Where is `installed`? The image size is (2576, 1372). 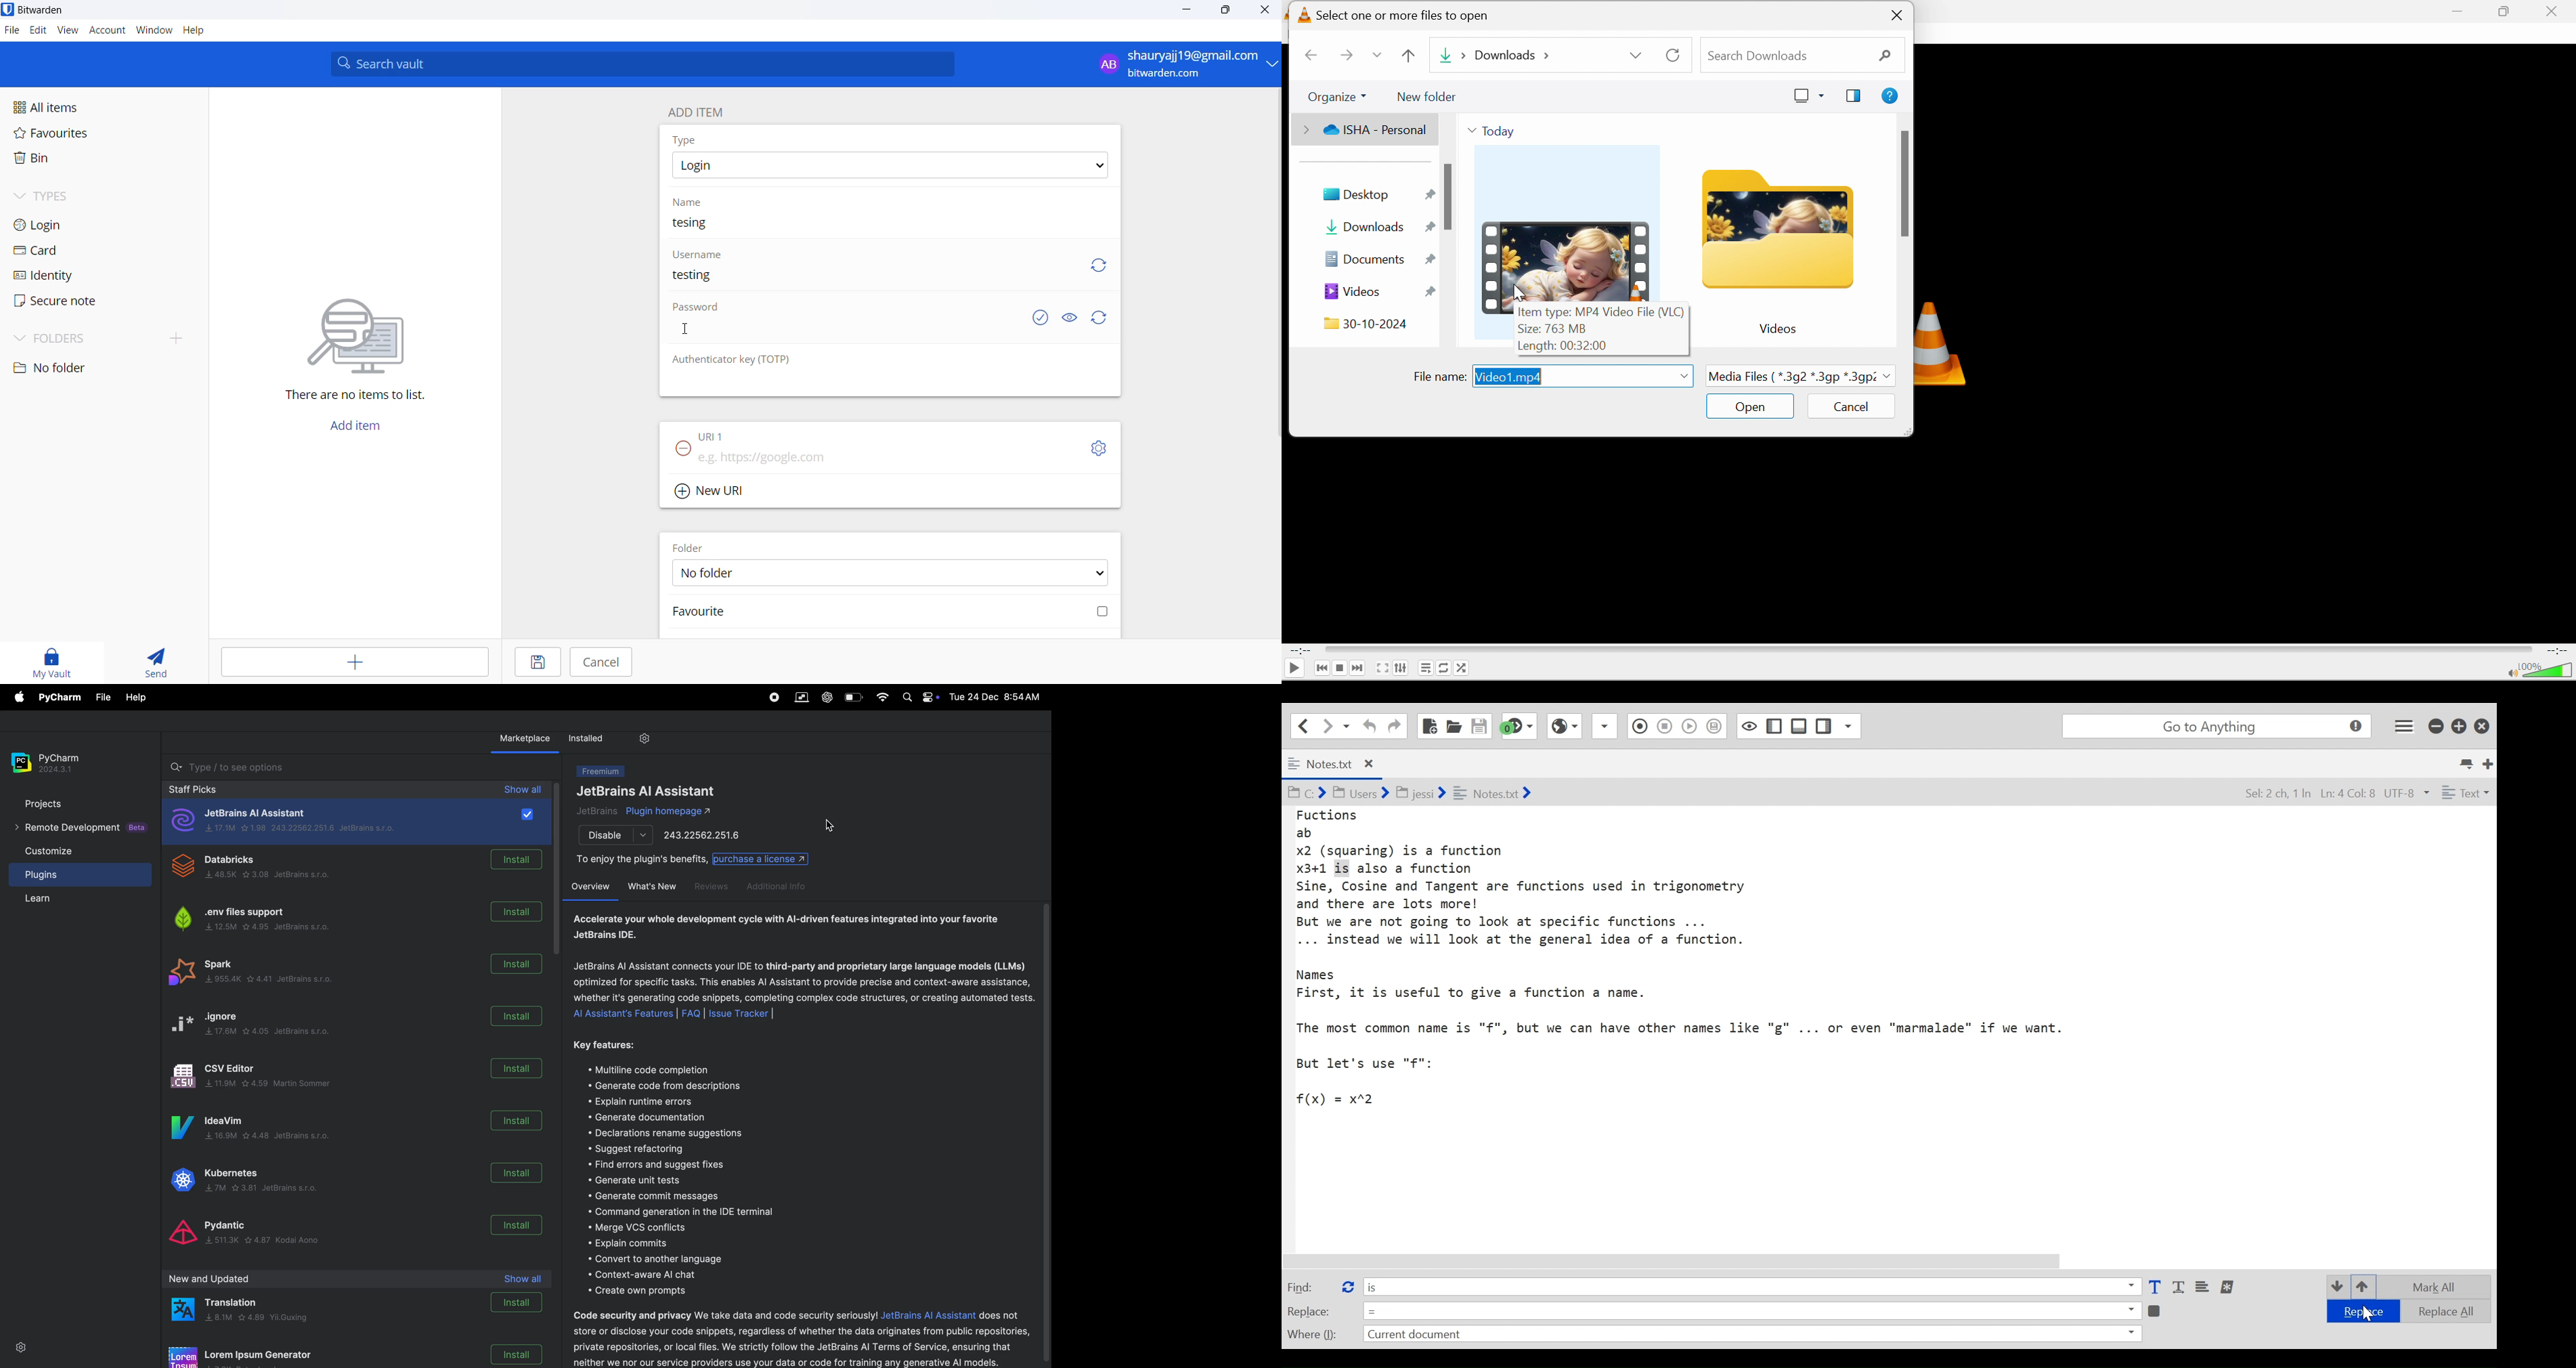
installed is located at coordinates (590, 738).